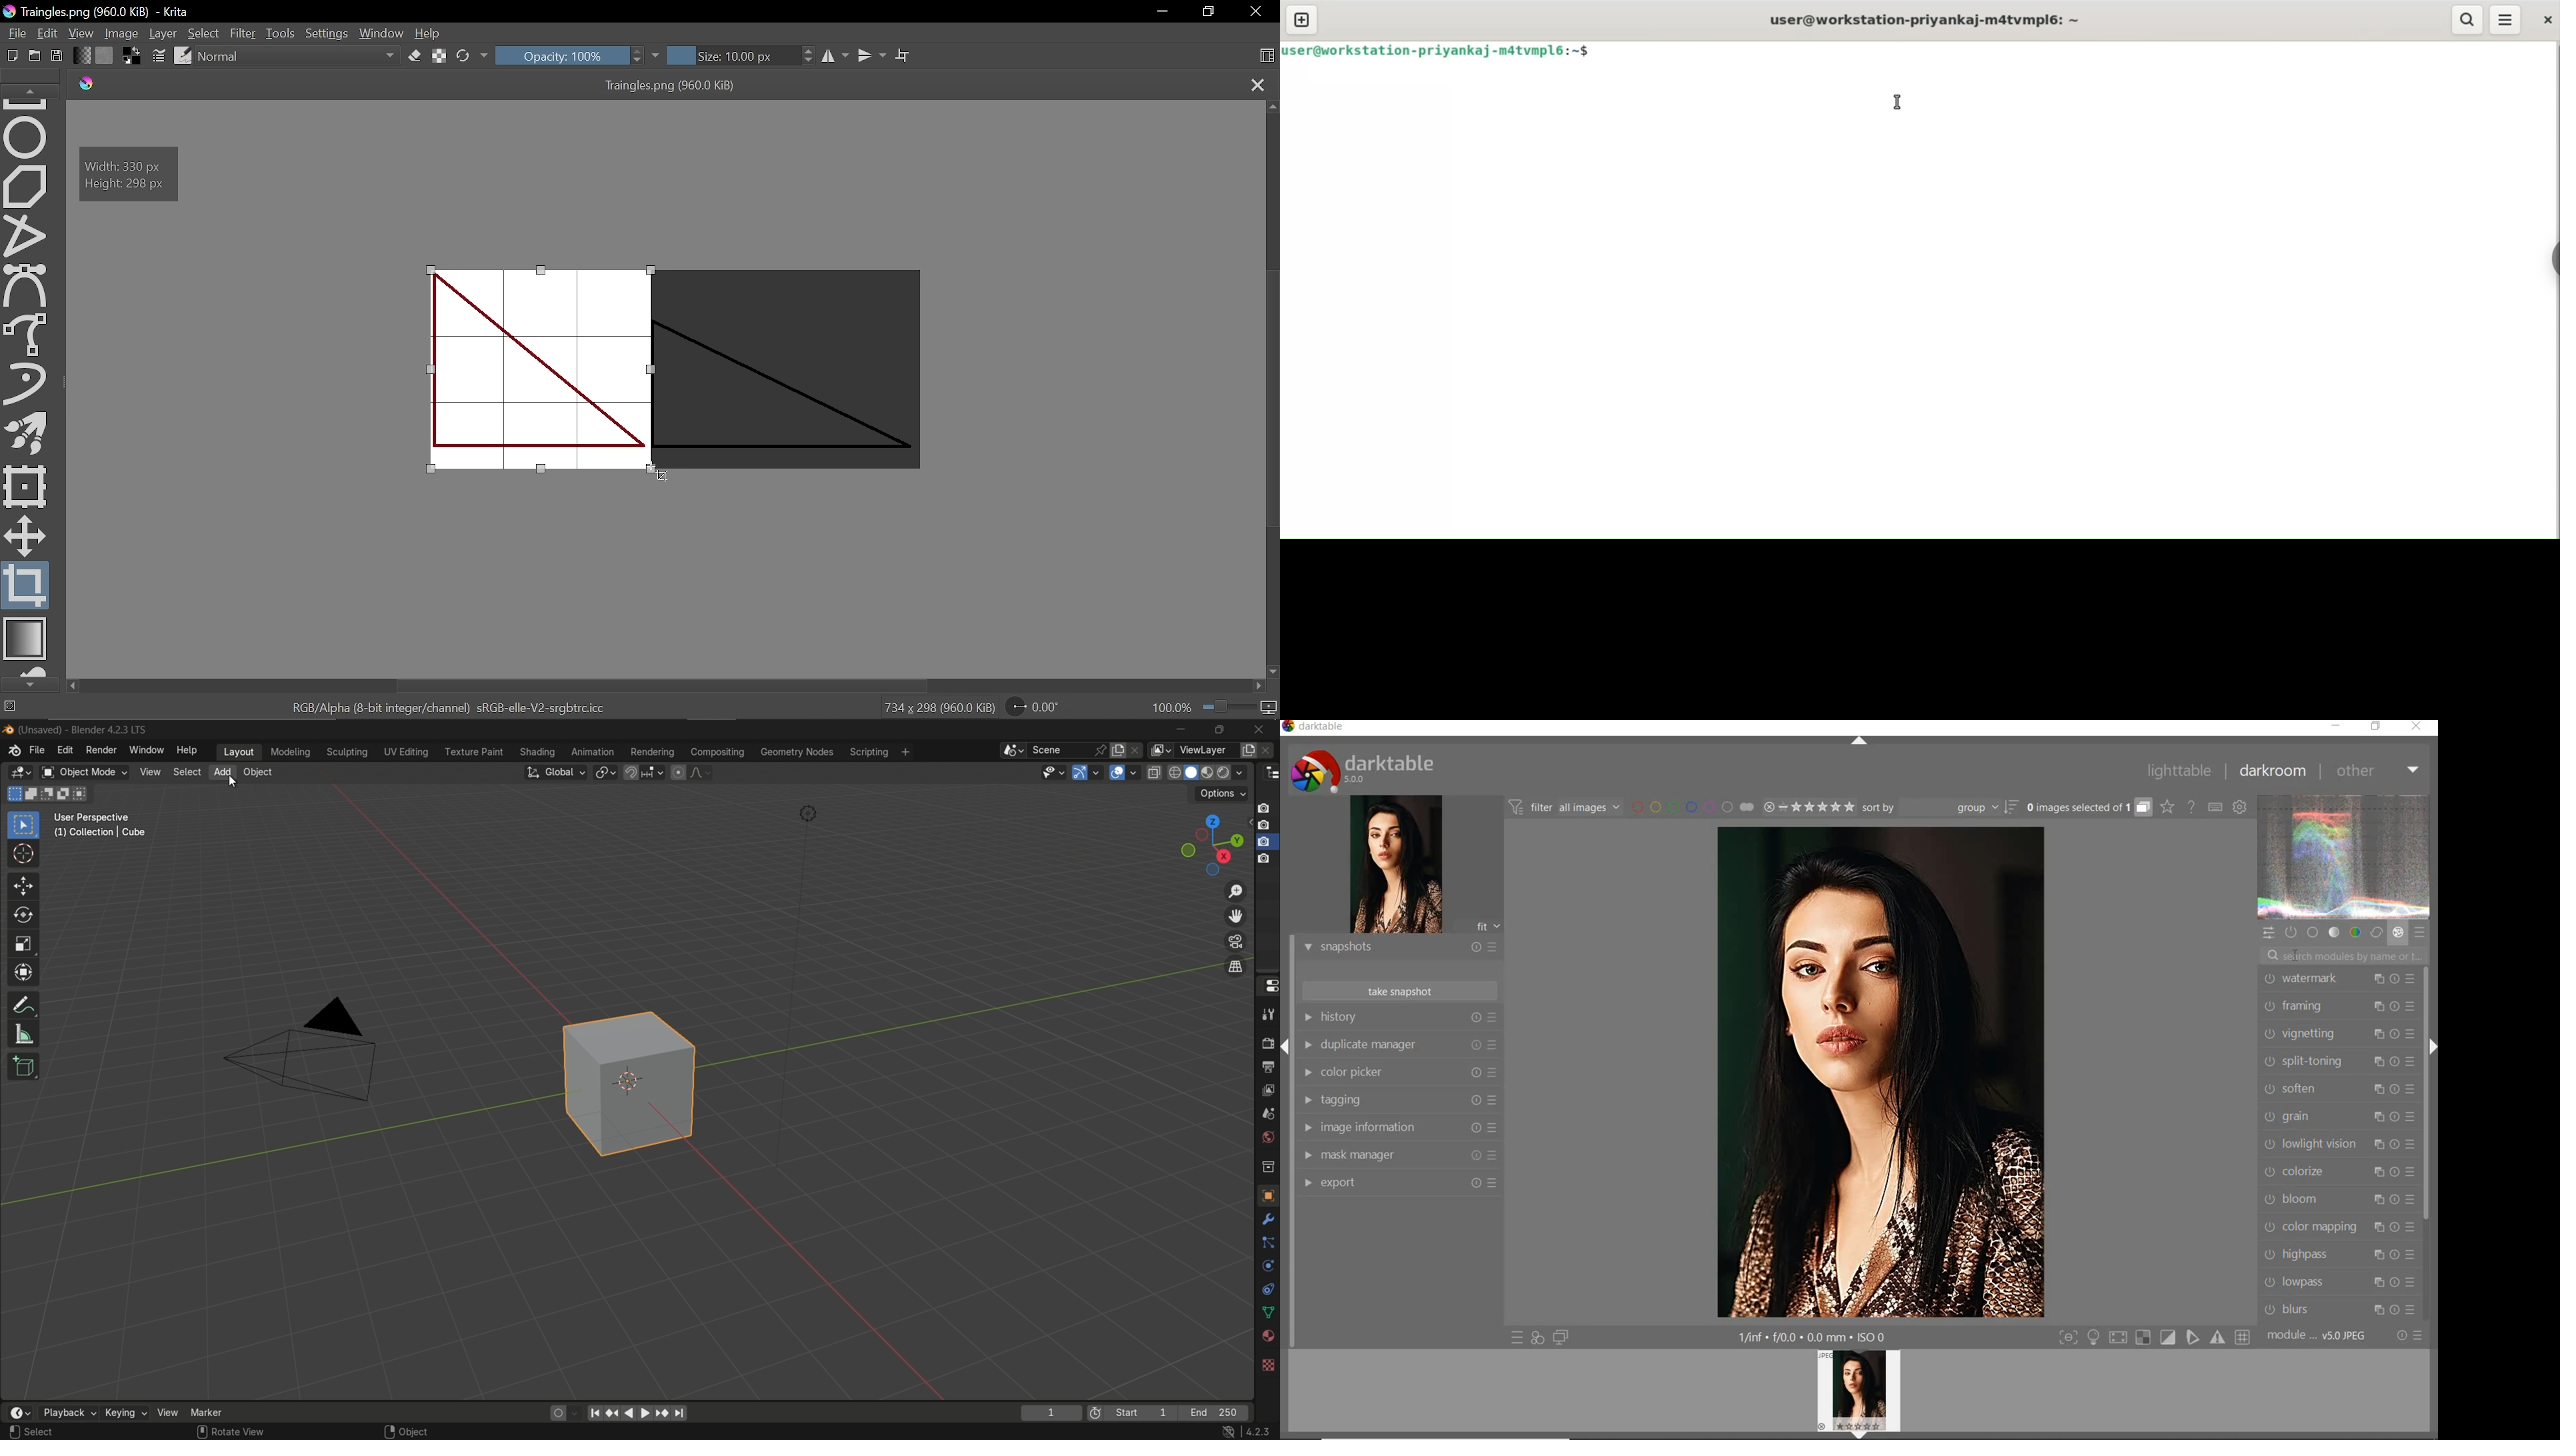 This screenshot has height=1456, width=2576. What do you see at coordinates (2419, 727) in the screenshot?
I see `CLOSE` at bounding box center [2419, 727].